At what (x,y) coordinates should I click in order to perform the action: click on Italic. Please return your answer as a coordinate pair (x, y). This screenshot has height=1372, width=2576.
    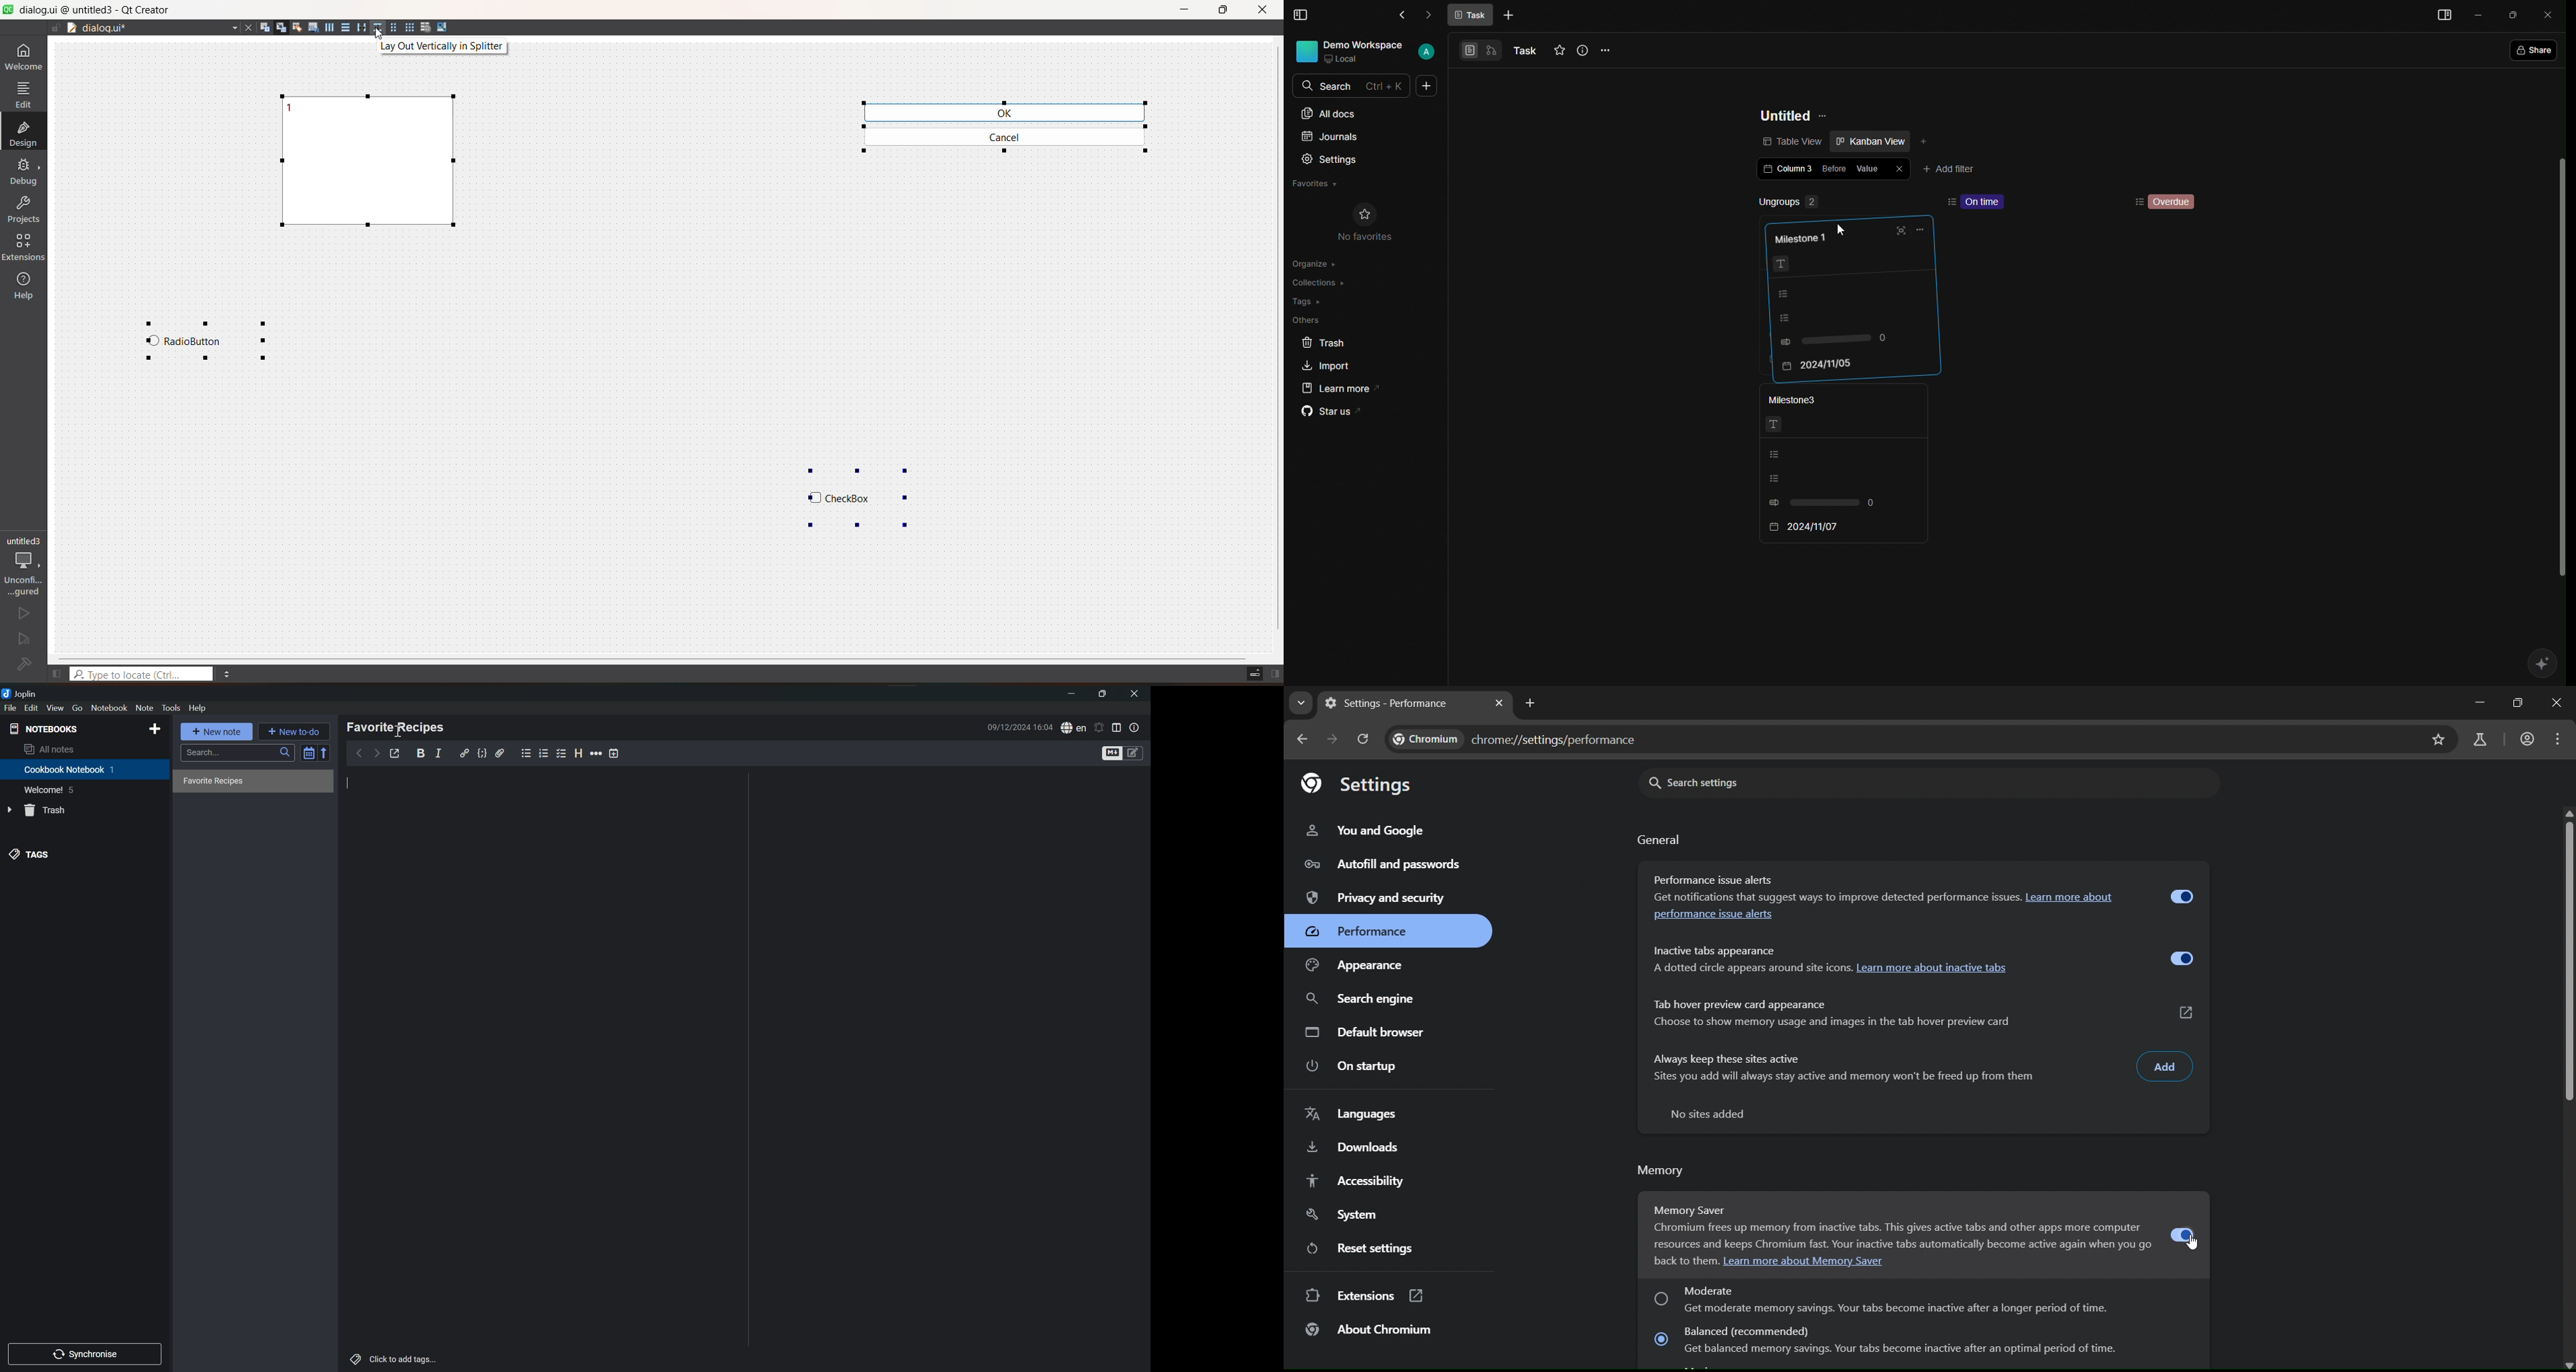
    Looking at the image, I should click on (440, 753).